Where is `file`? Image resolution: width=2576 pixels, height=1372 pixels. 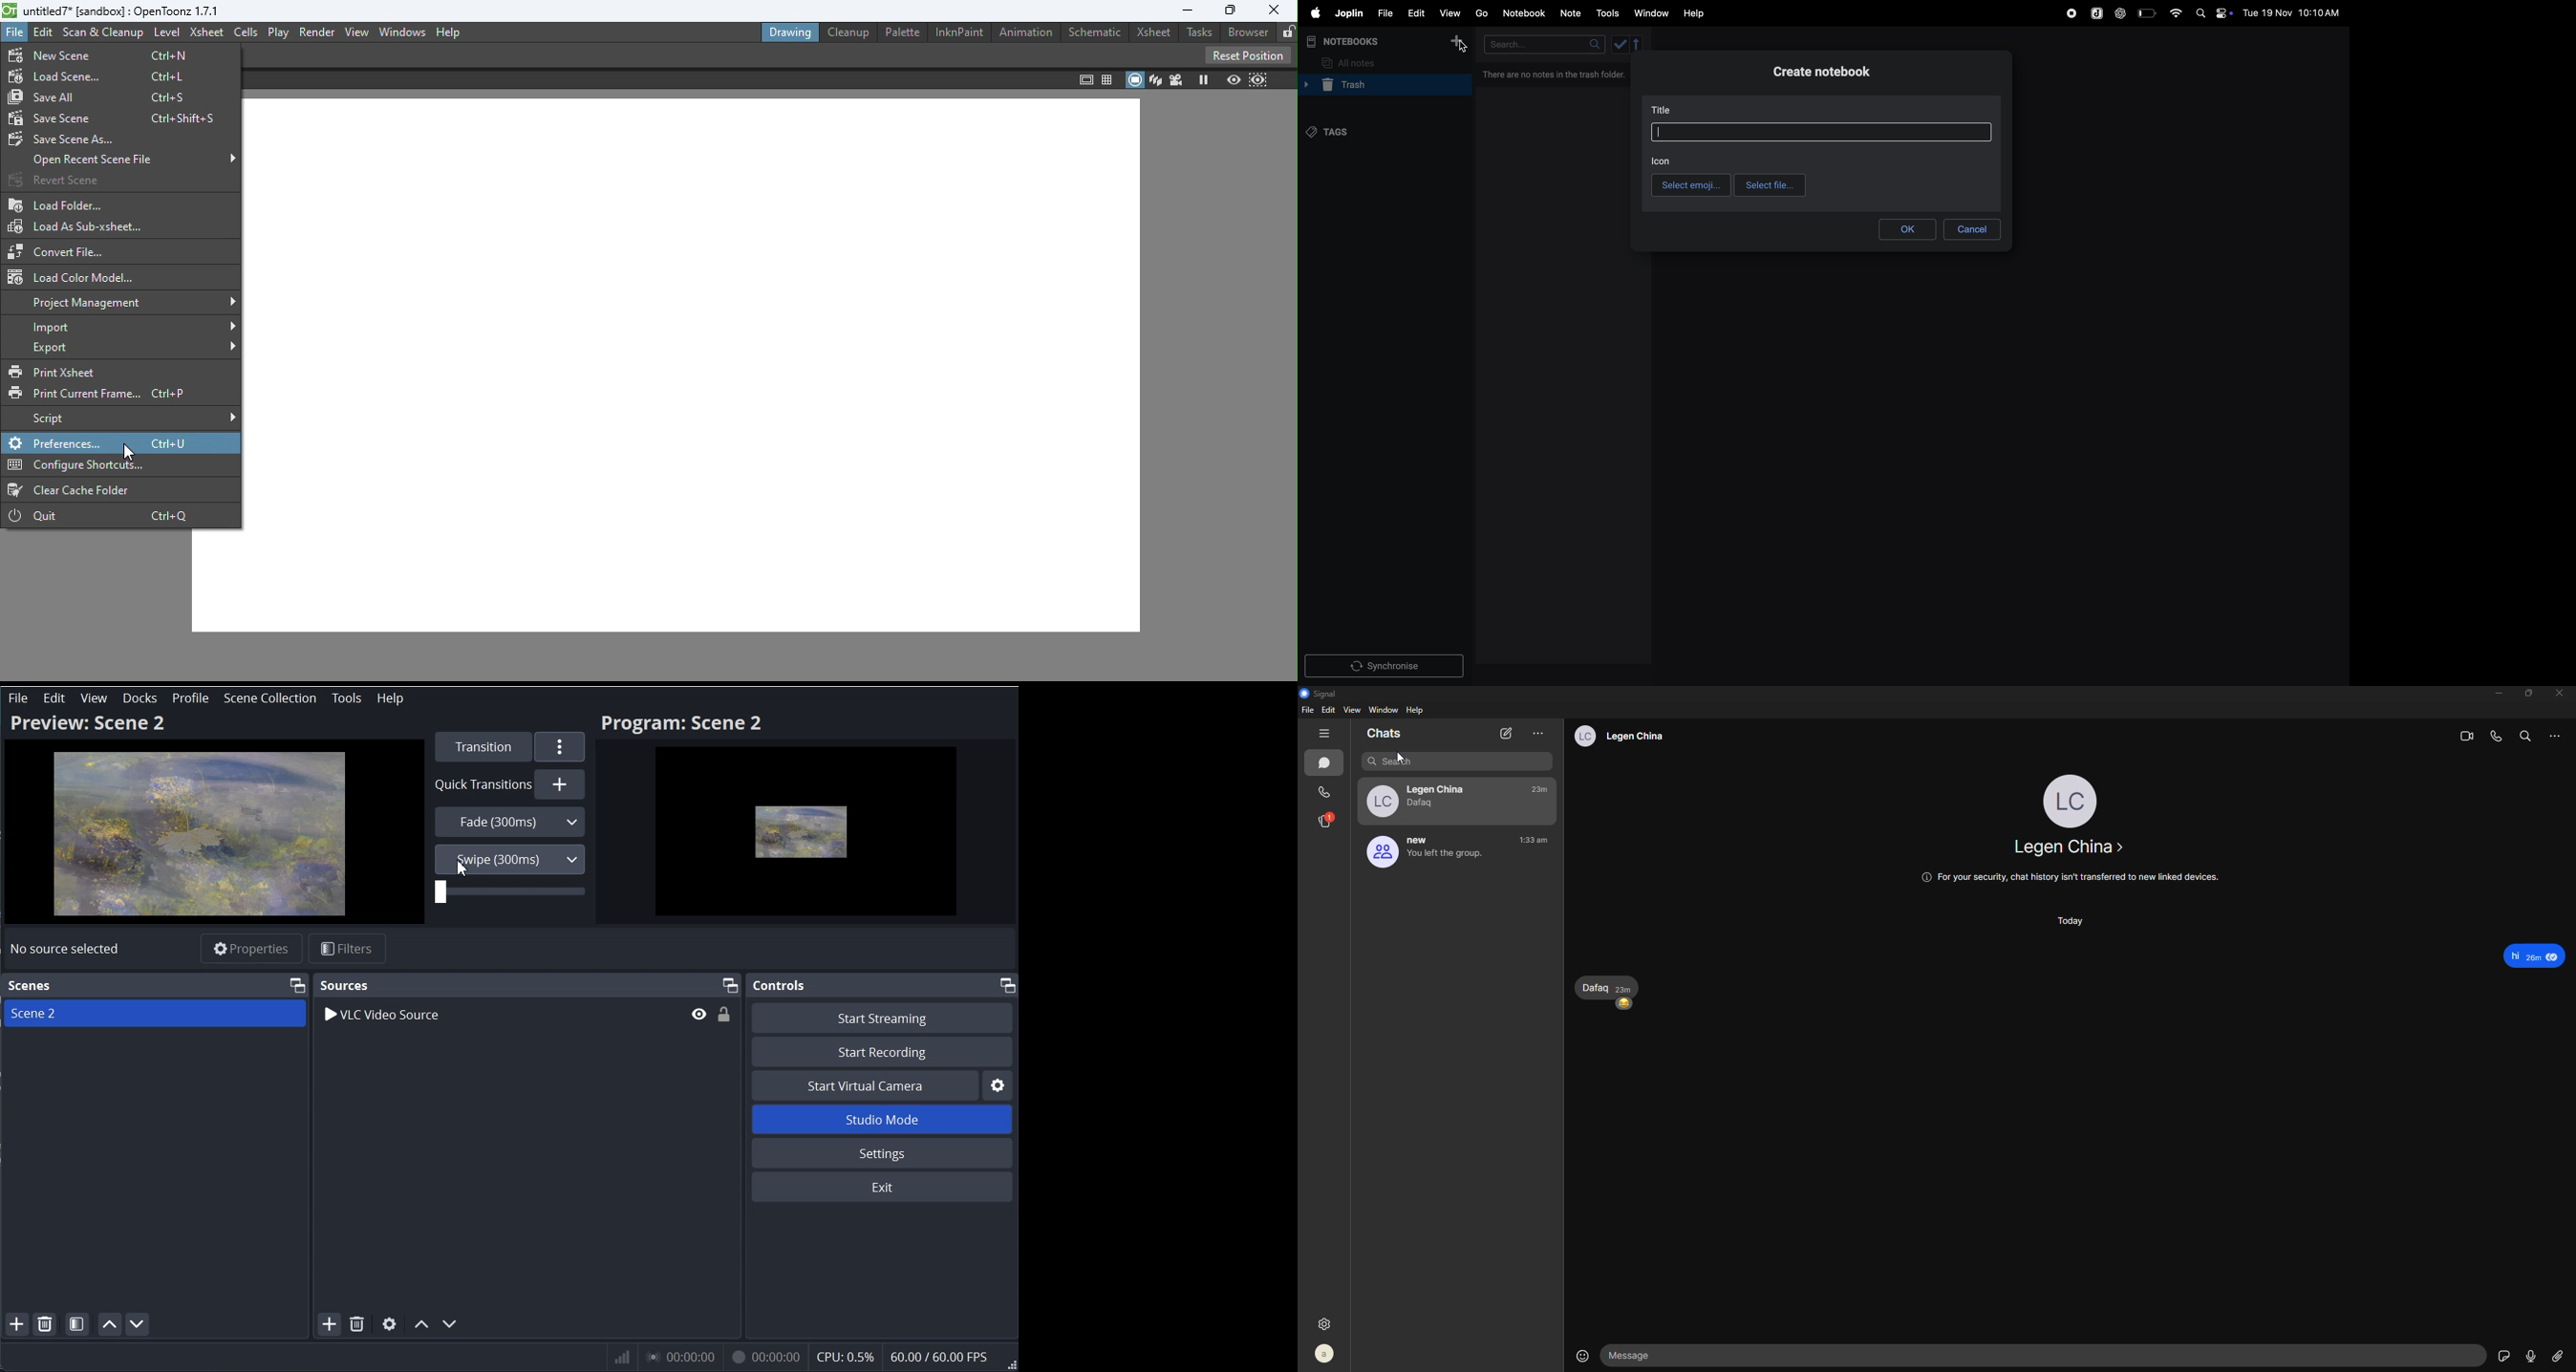 file is located at coordinates (1385, 12).